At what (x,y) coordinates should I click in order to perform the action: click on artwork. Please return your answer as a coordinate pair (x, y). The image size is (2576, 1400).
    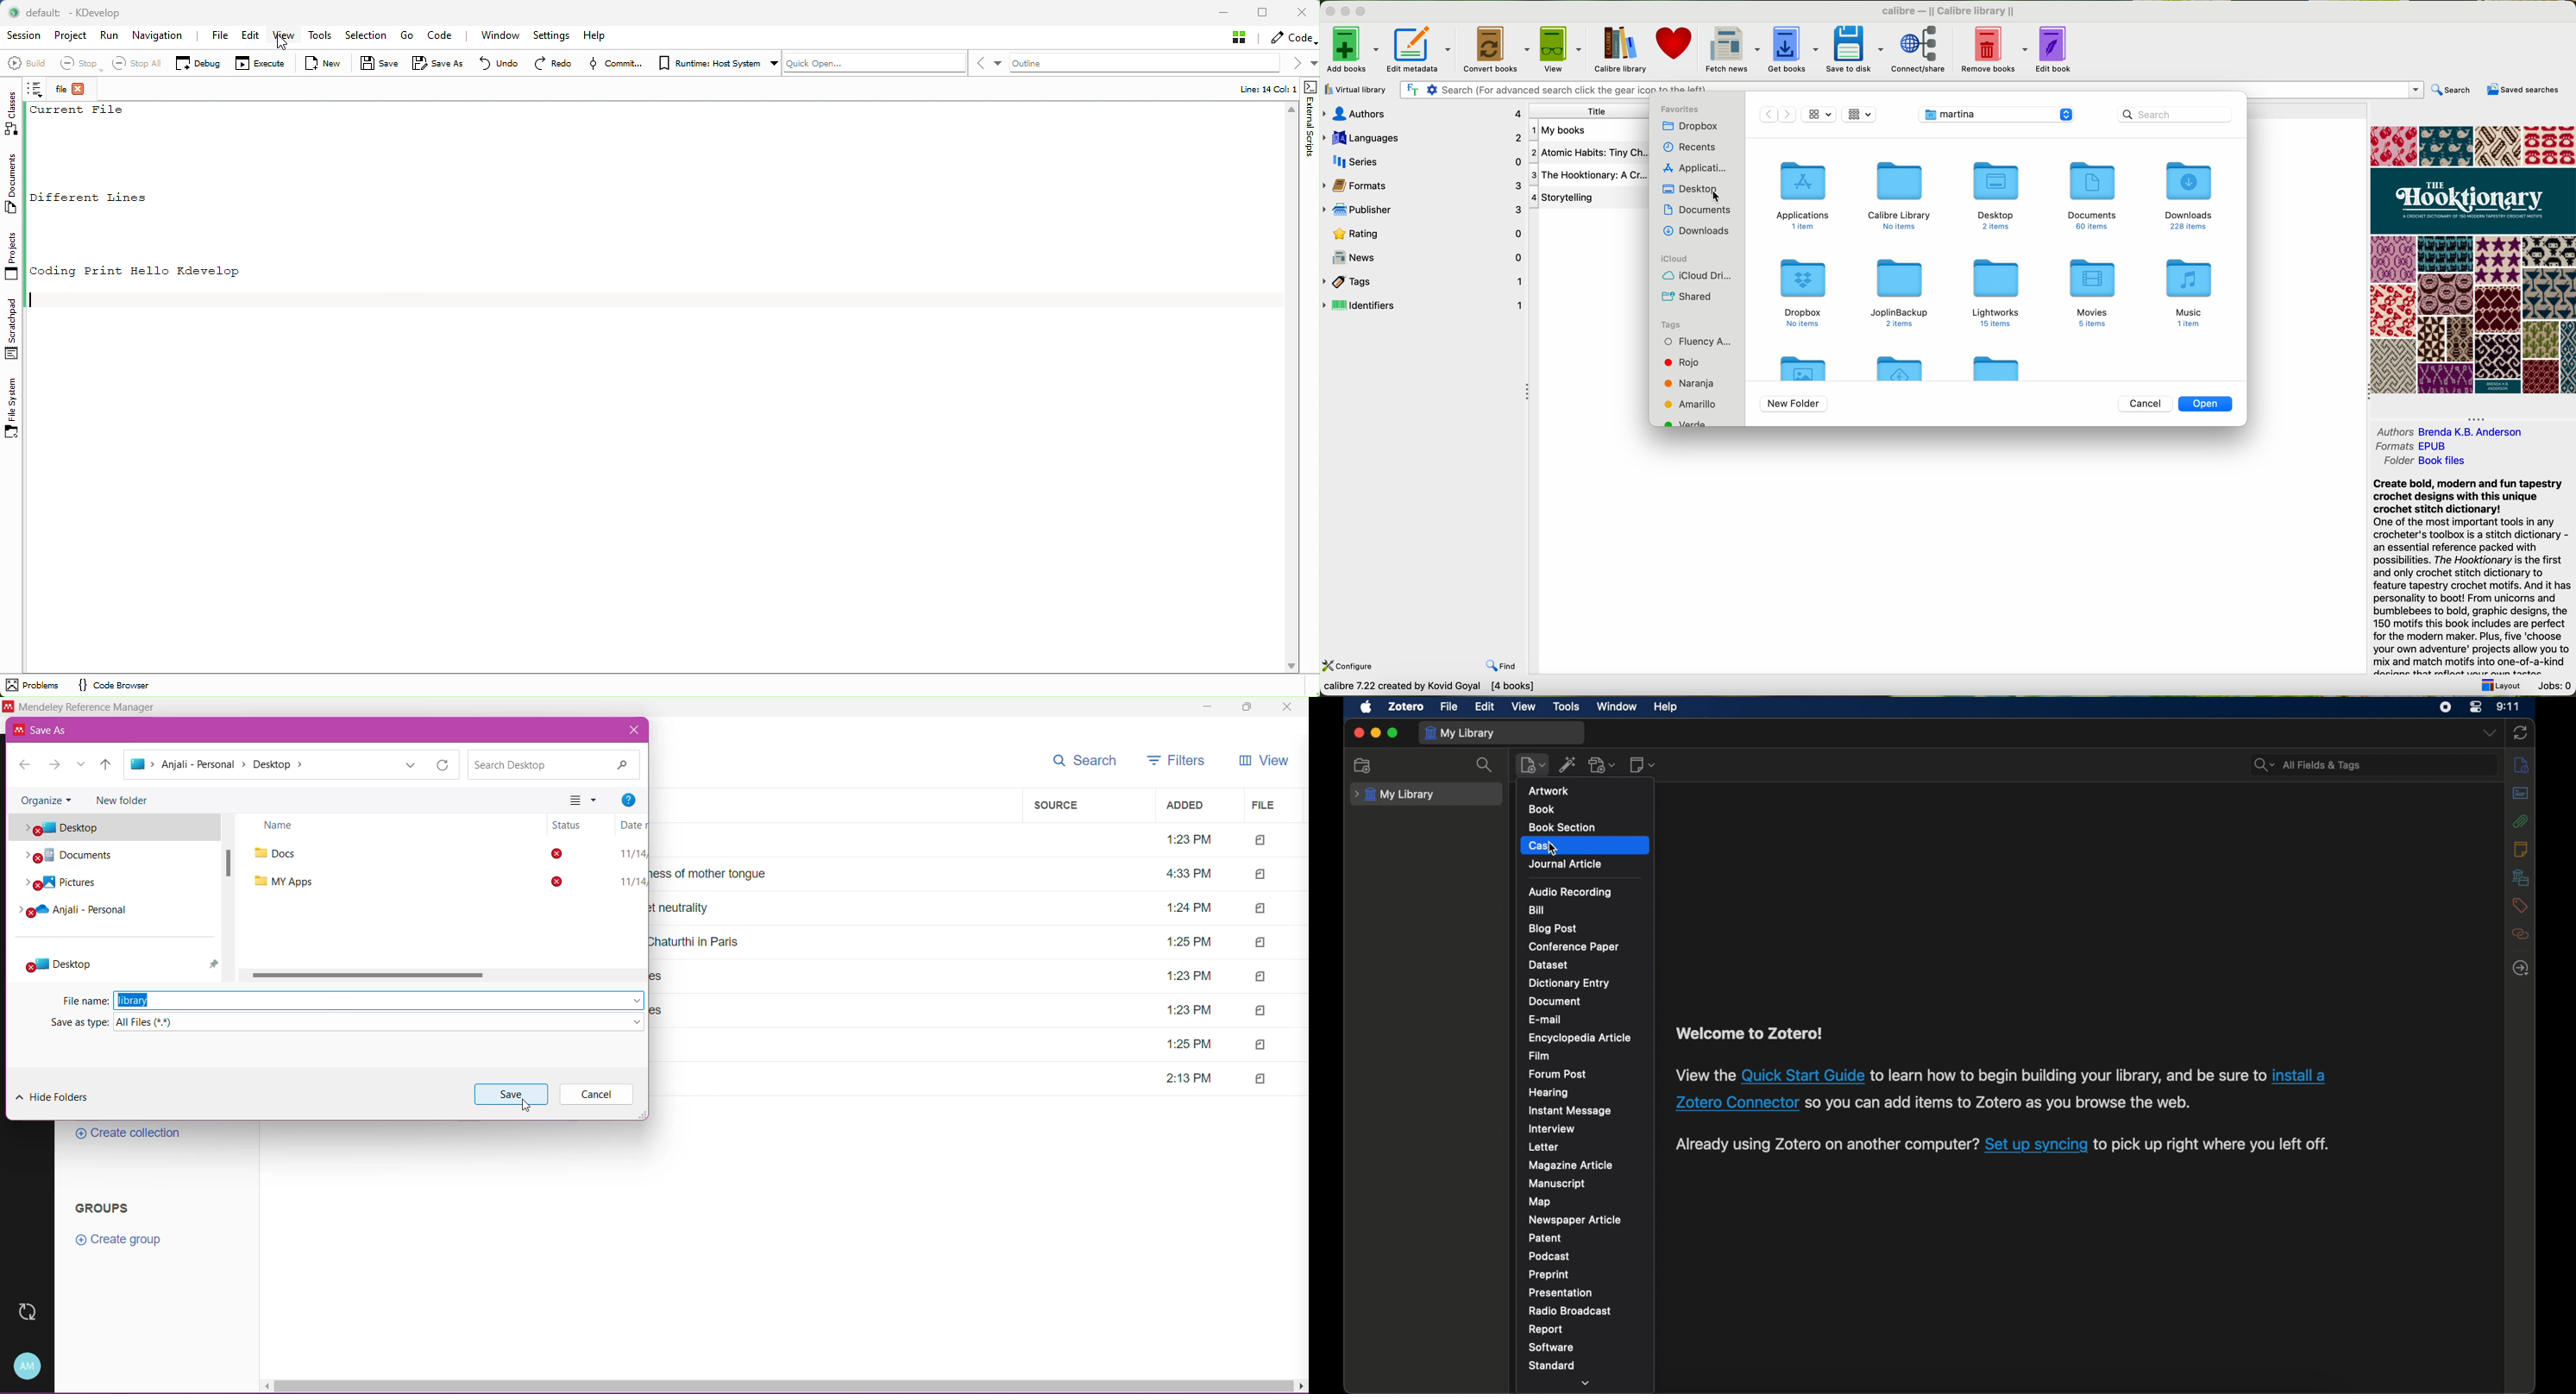
    Looking at the image, I should click on (1549, 791).